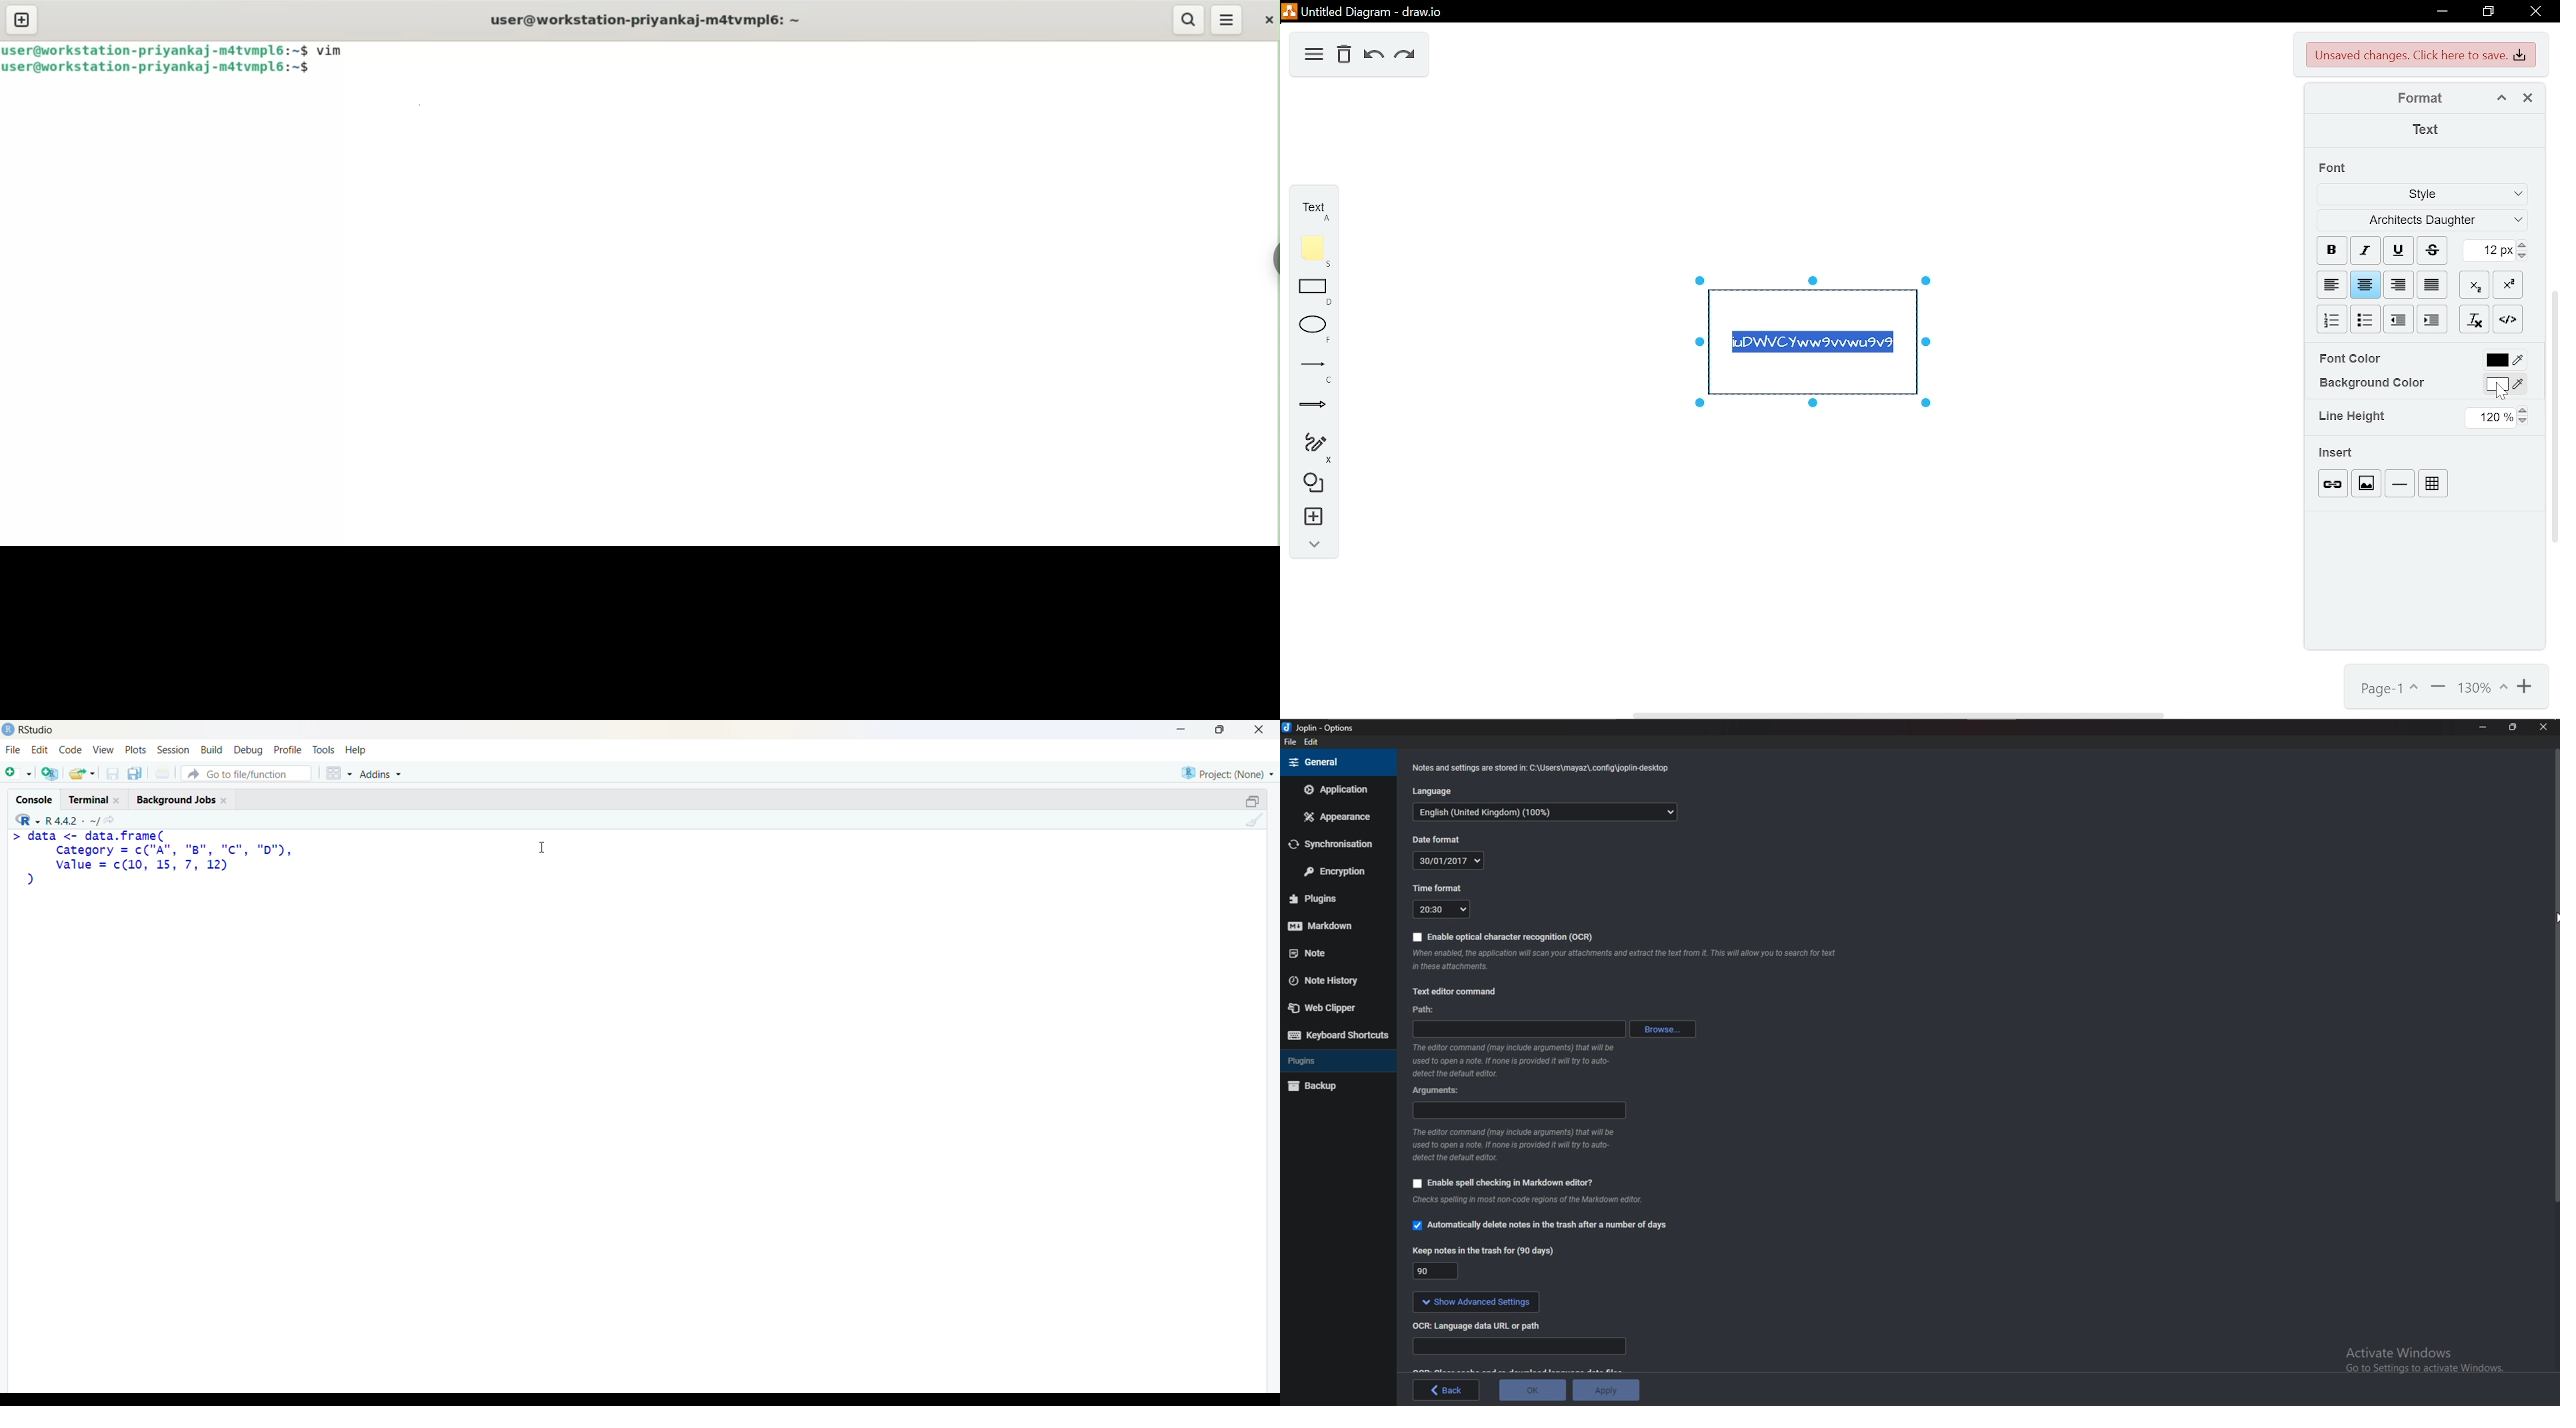  What do you see at coordinates (2331, 283) in the screenshot?
I see `align left` at bounding box center [2331, 283].